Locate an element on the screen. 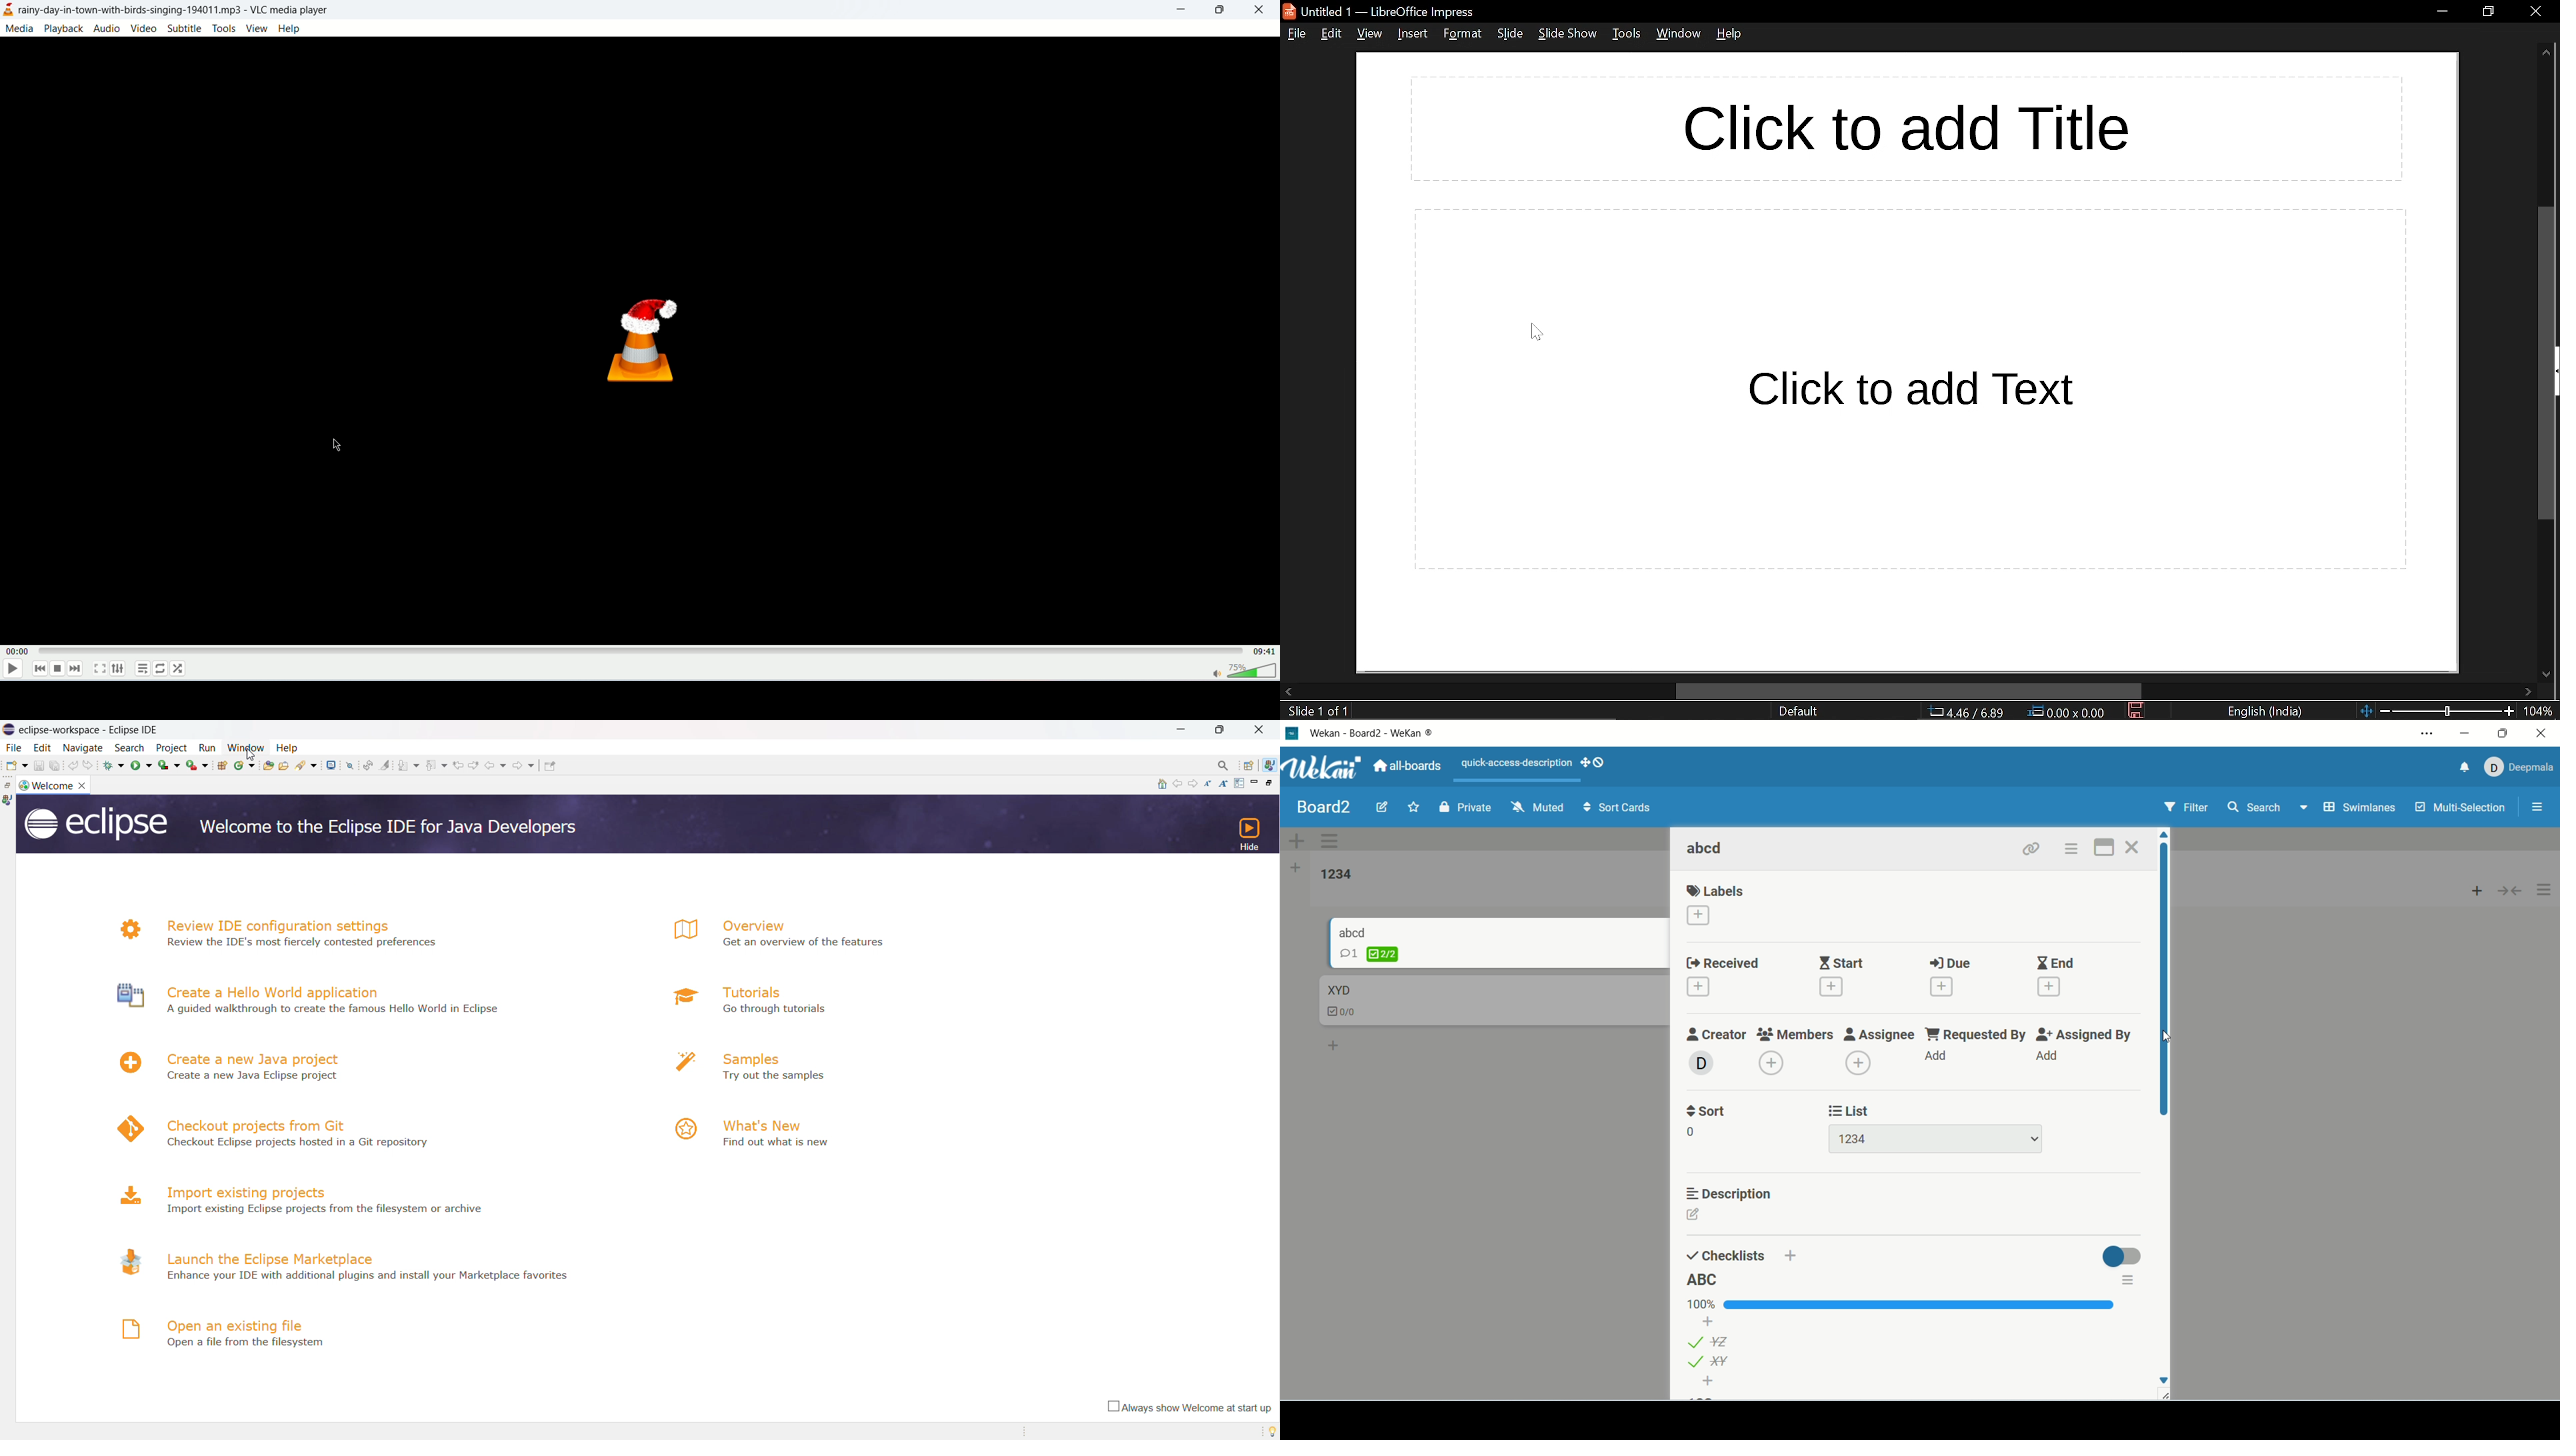 Image resolution: width=2576 pixels, height=1456 pixels. co-ordinate is located at coordinates (1964, 713).